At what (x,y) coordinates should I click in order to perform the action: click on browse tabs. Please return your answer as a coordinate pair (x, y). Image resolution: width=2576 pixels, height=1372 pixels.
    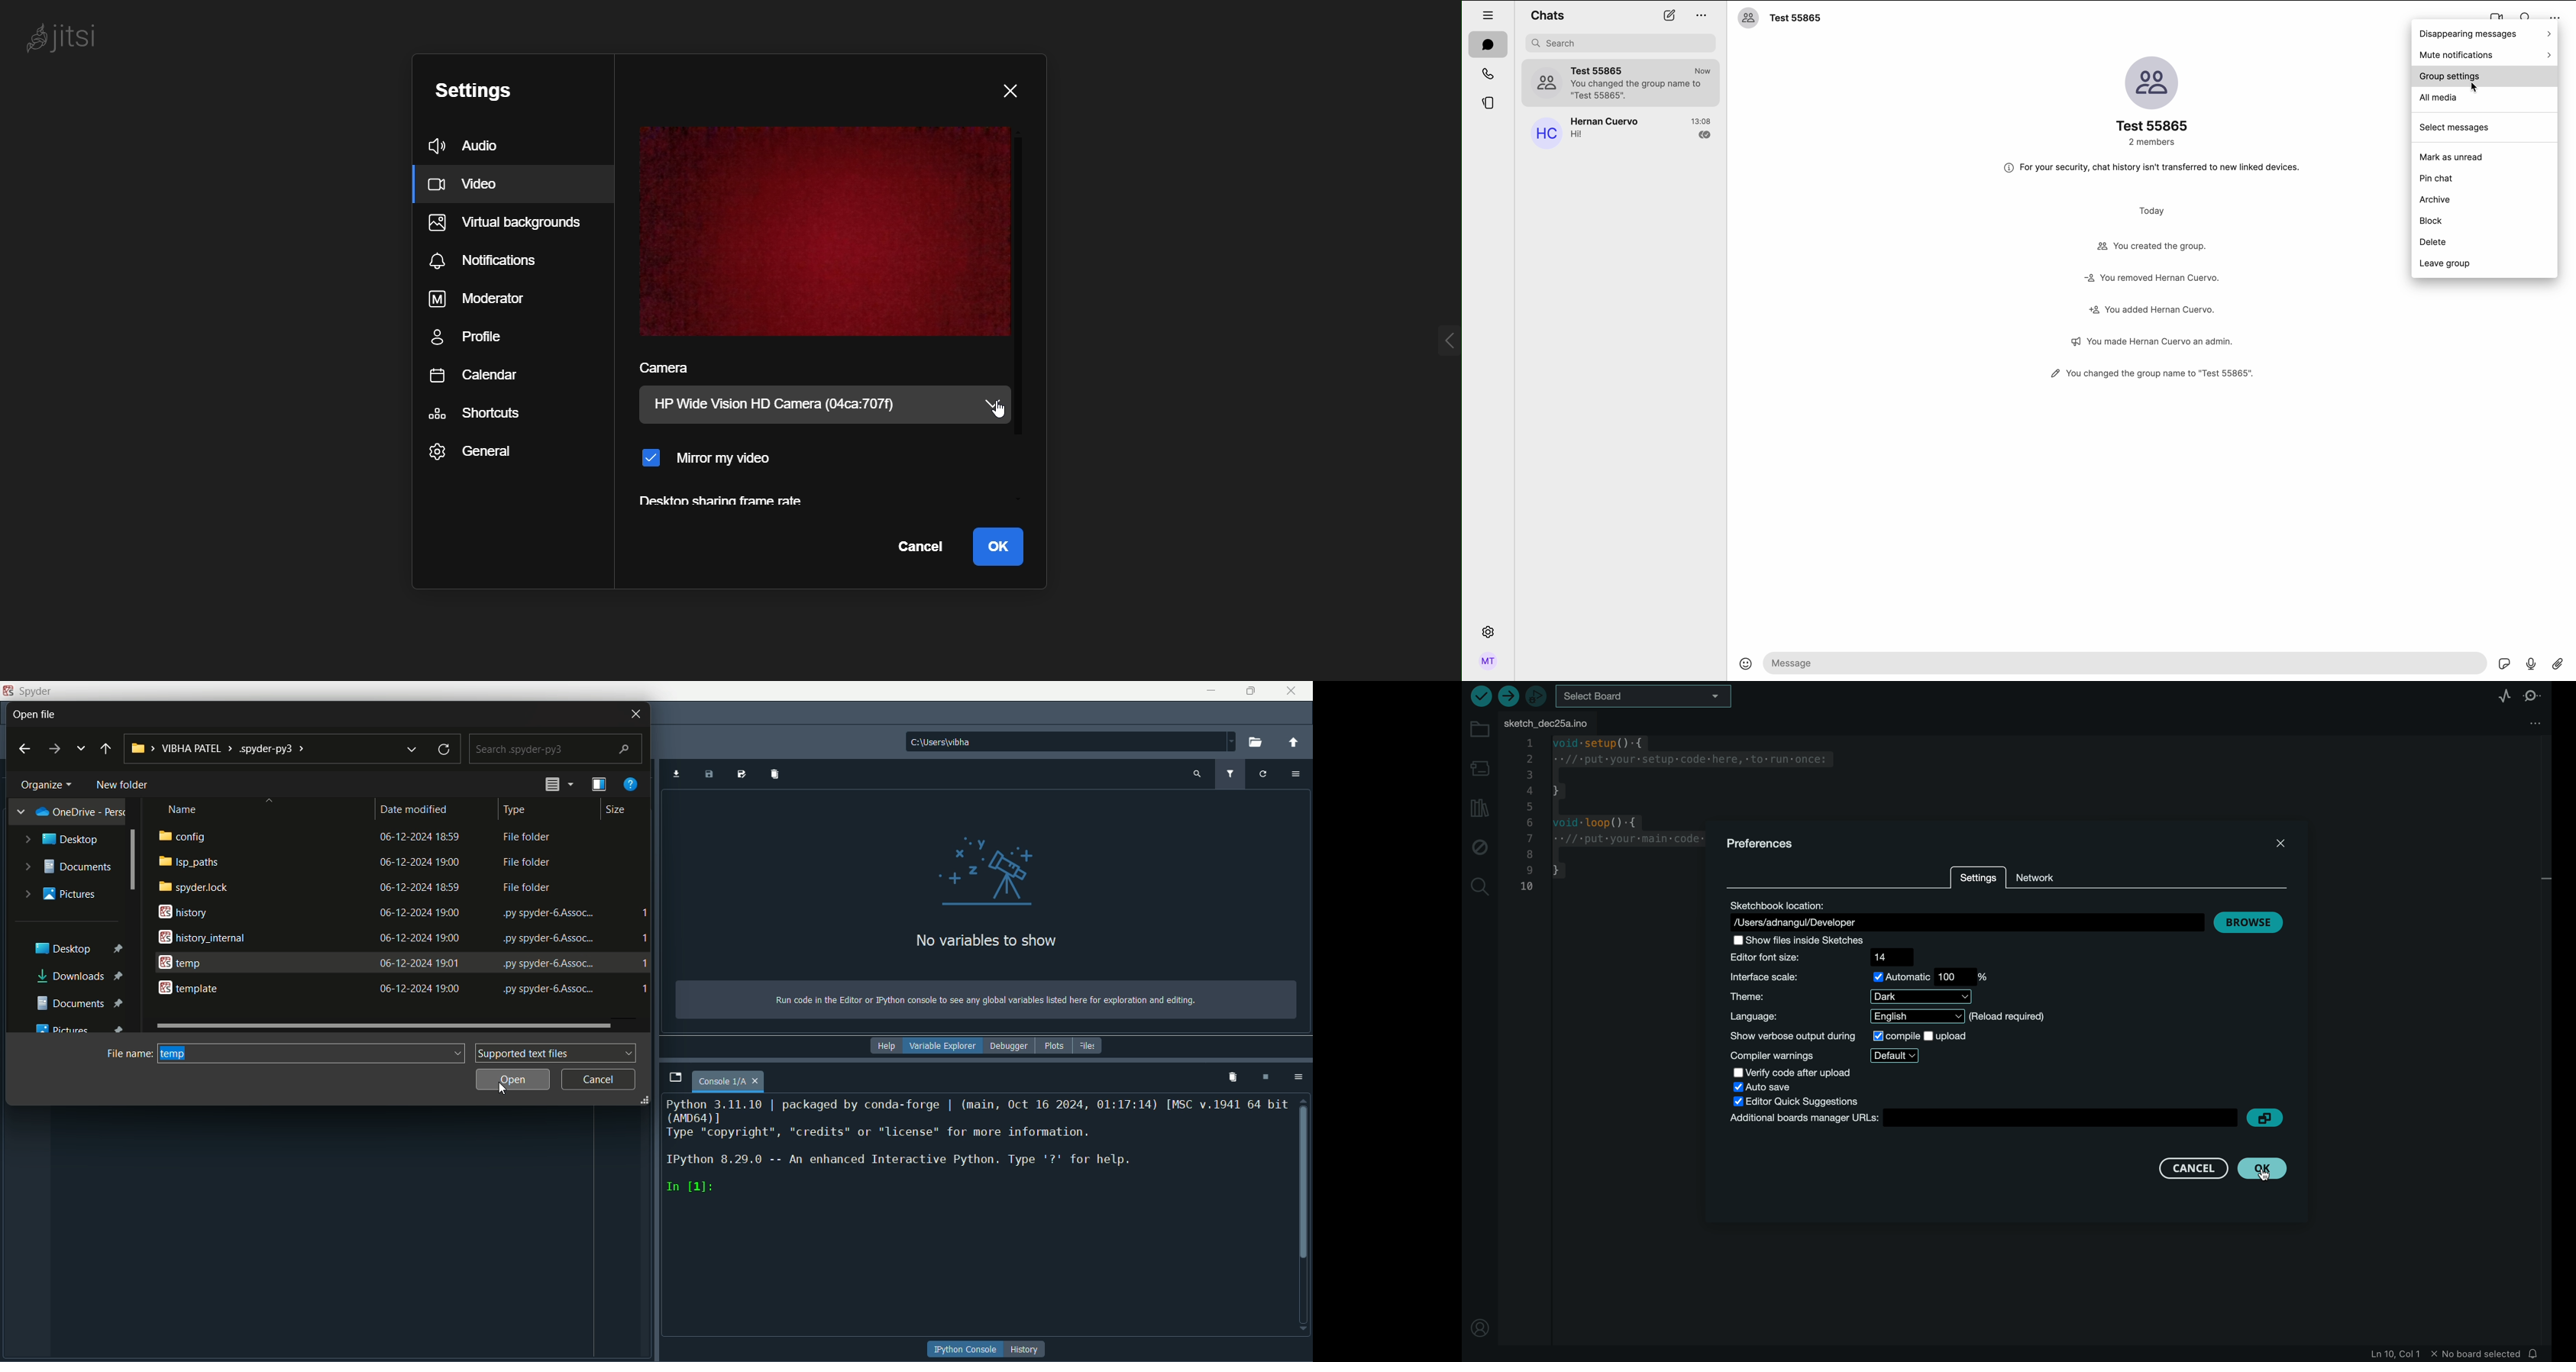
    Looking at the image, I should click on (676, 1077).